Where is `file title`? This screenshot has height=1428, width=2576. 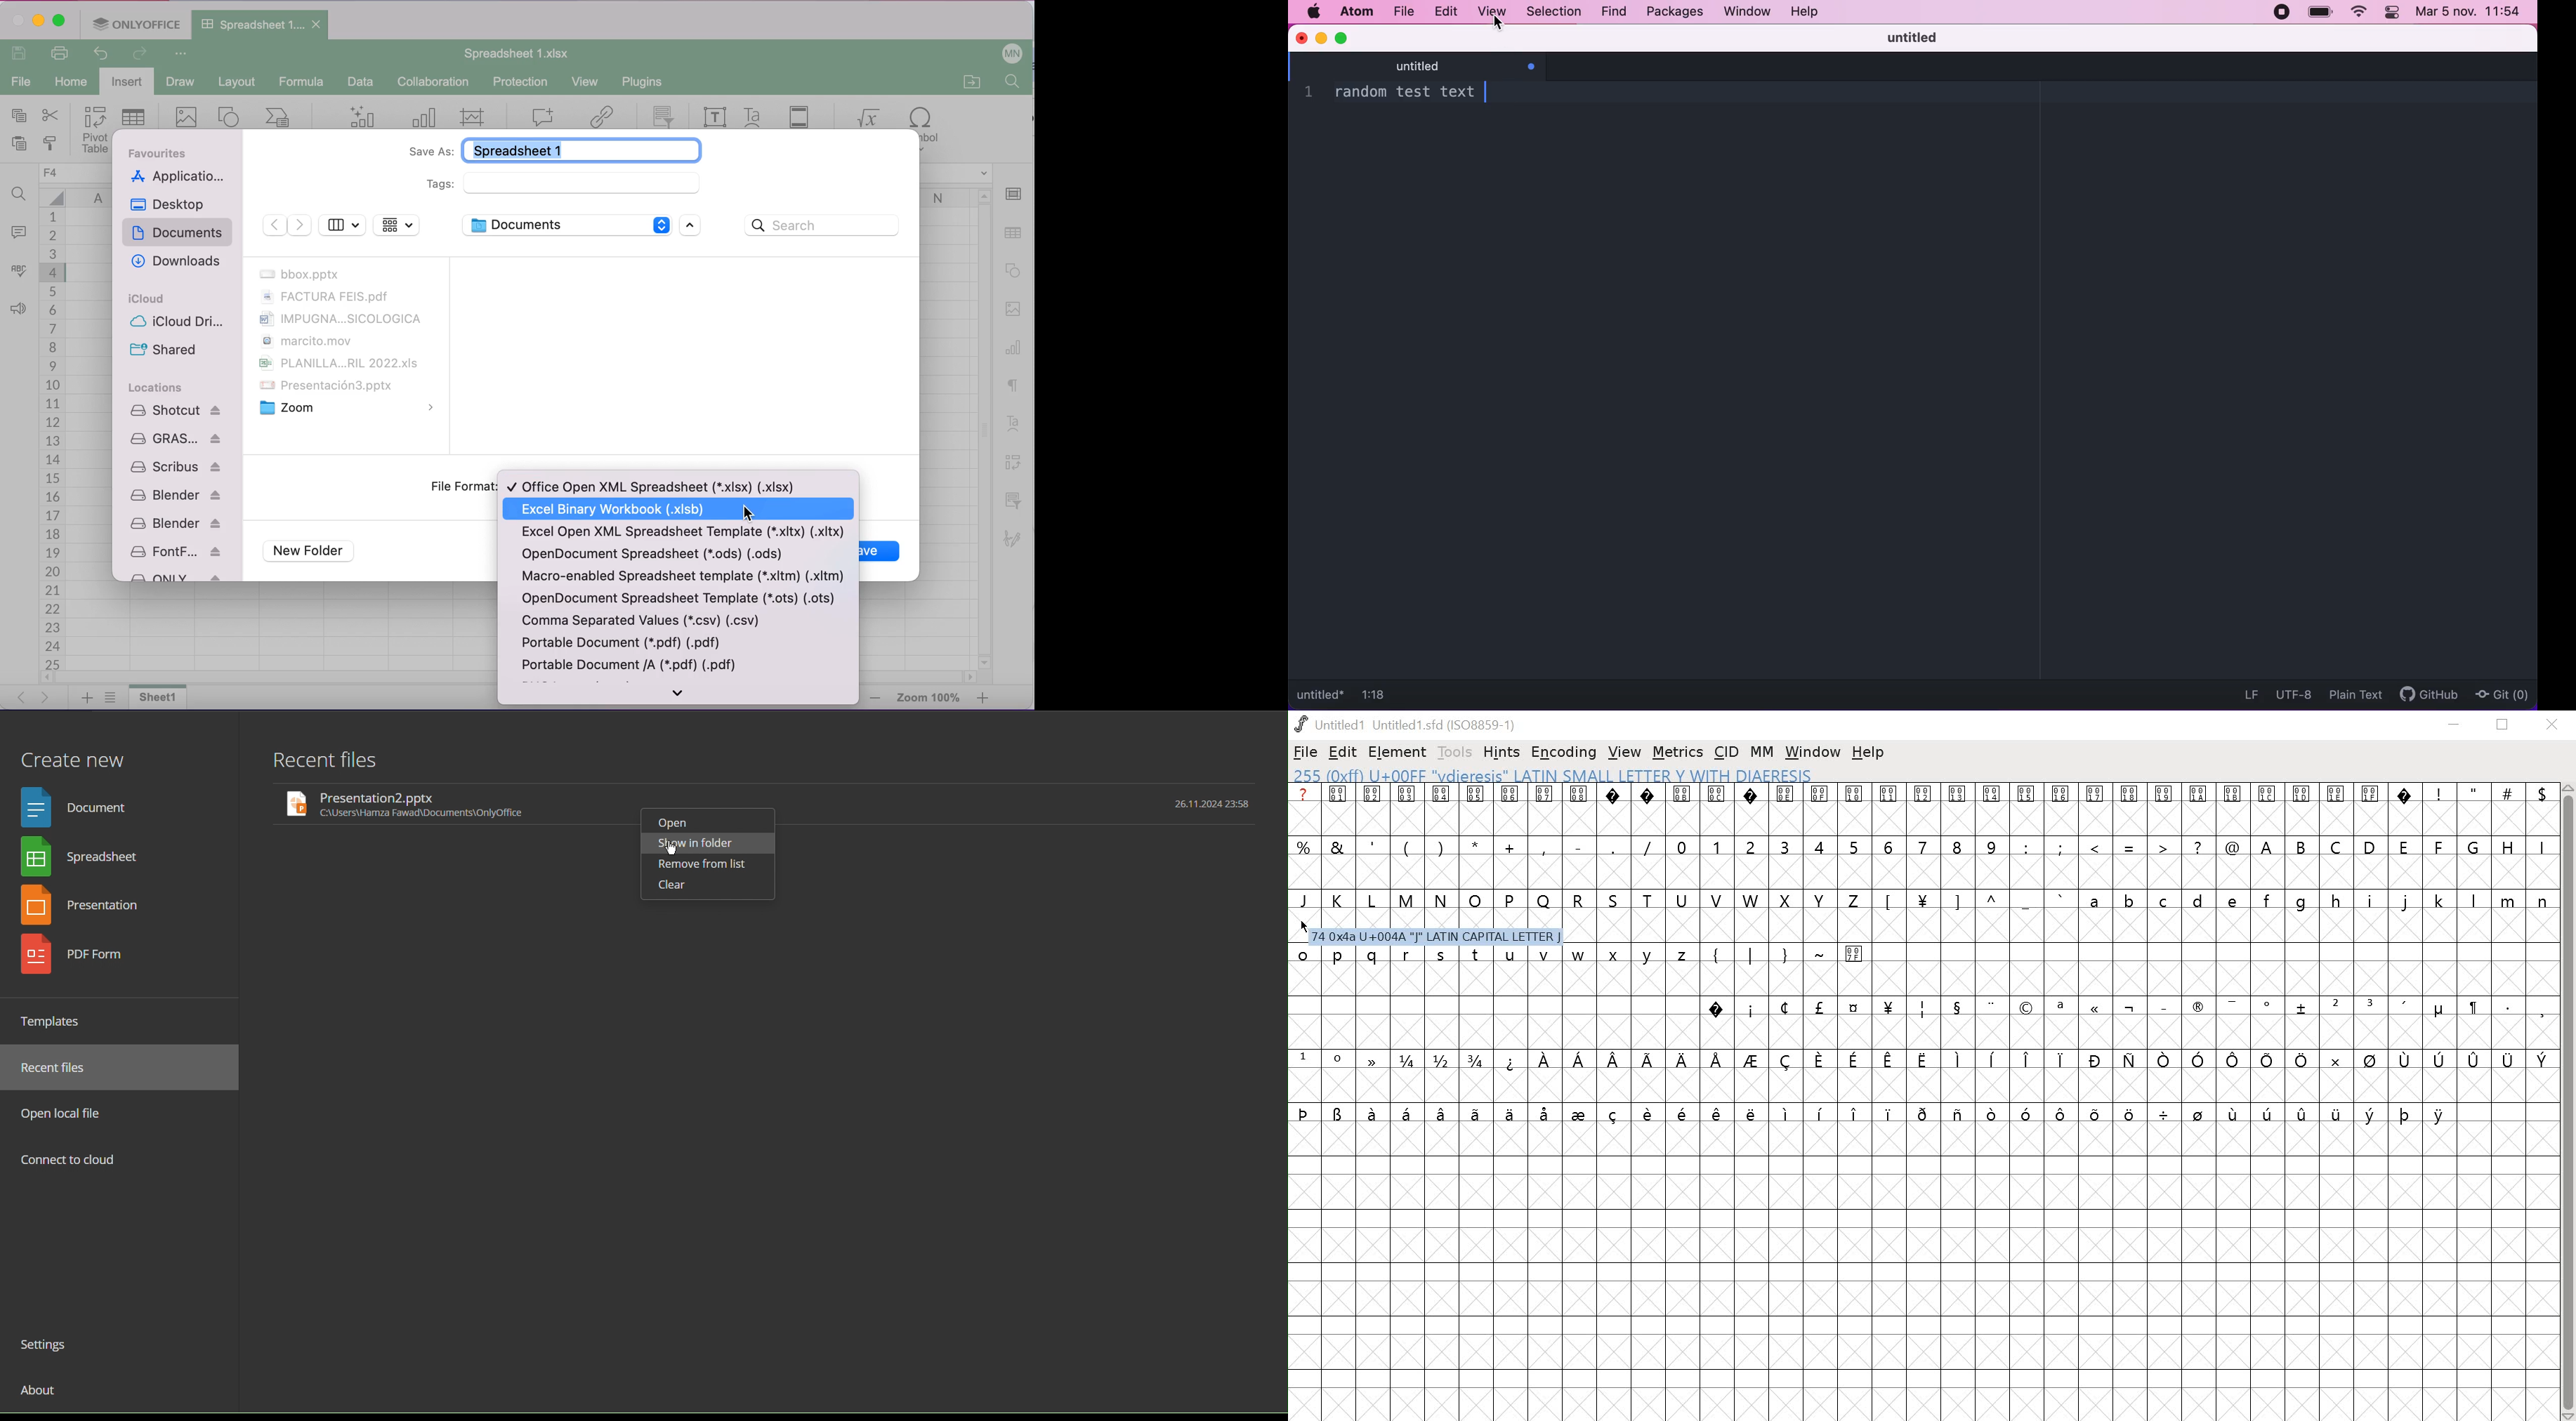 file title is located at coordinates (1322, 696).